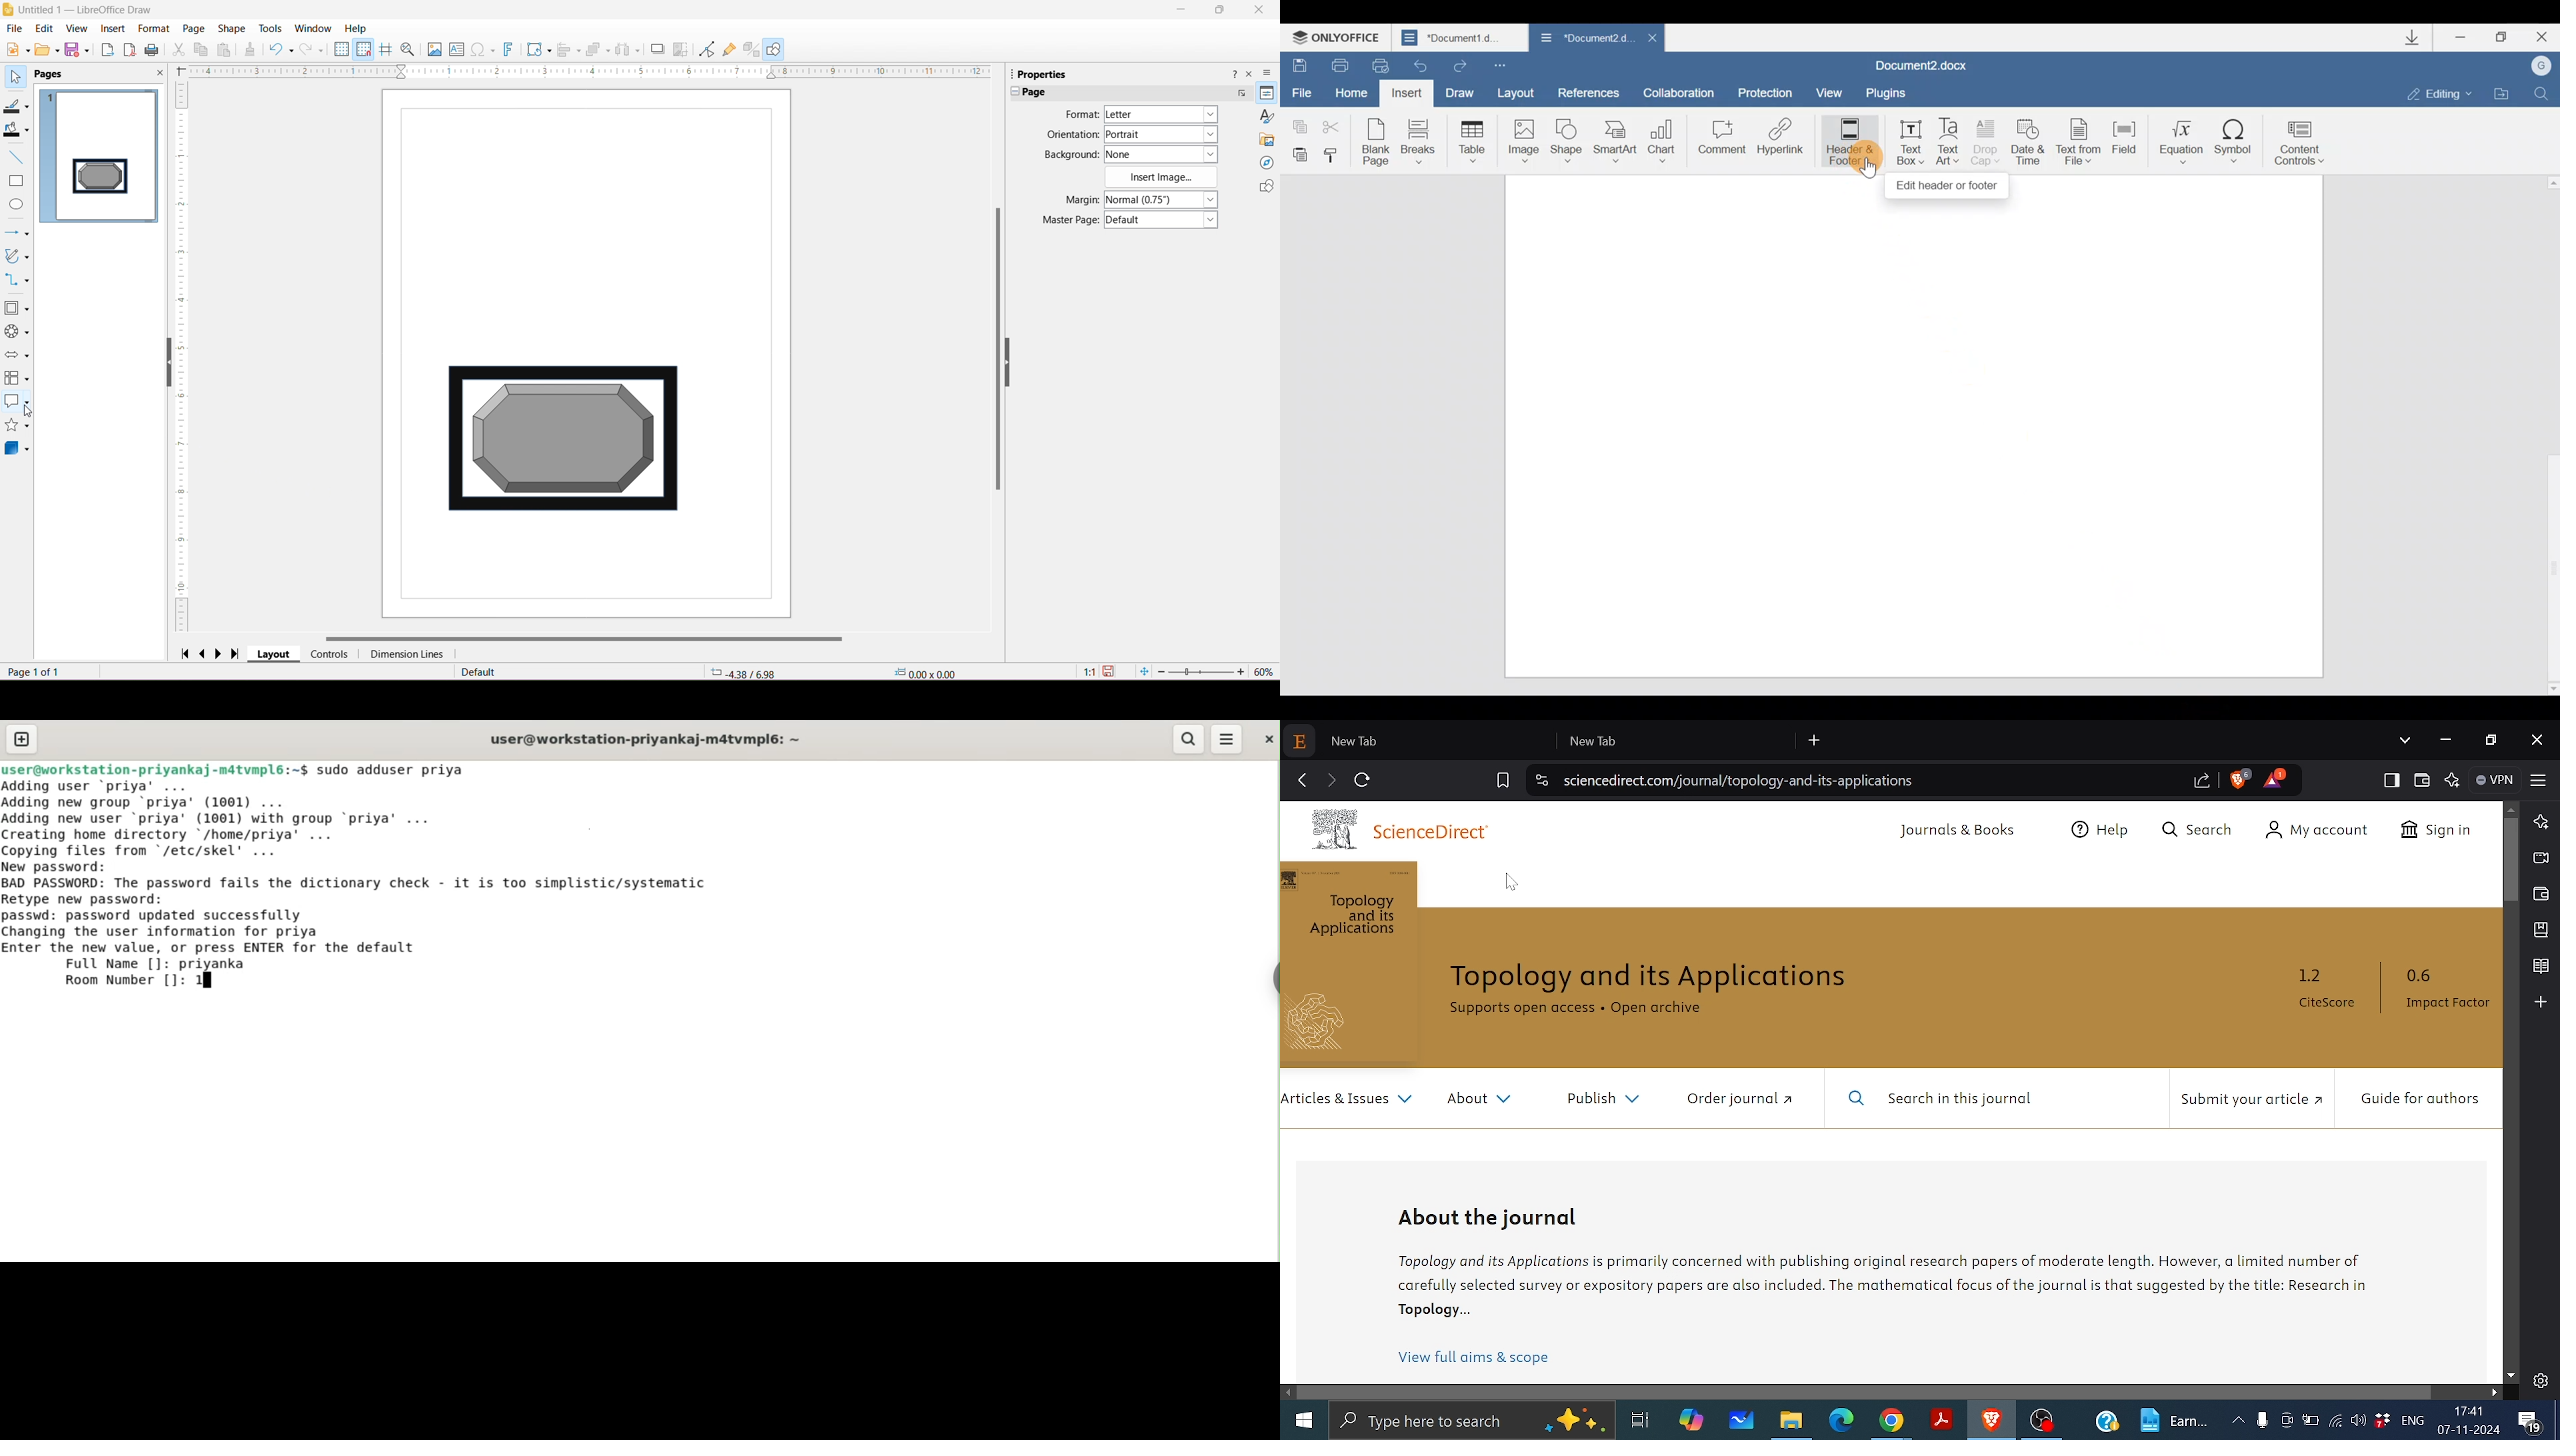 The height and width of the screenshot is (1456, 2576). Describe the element at coordinates (1241, 93) in the screenshot. I see `More Options` at that location.